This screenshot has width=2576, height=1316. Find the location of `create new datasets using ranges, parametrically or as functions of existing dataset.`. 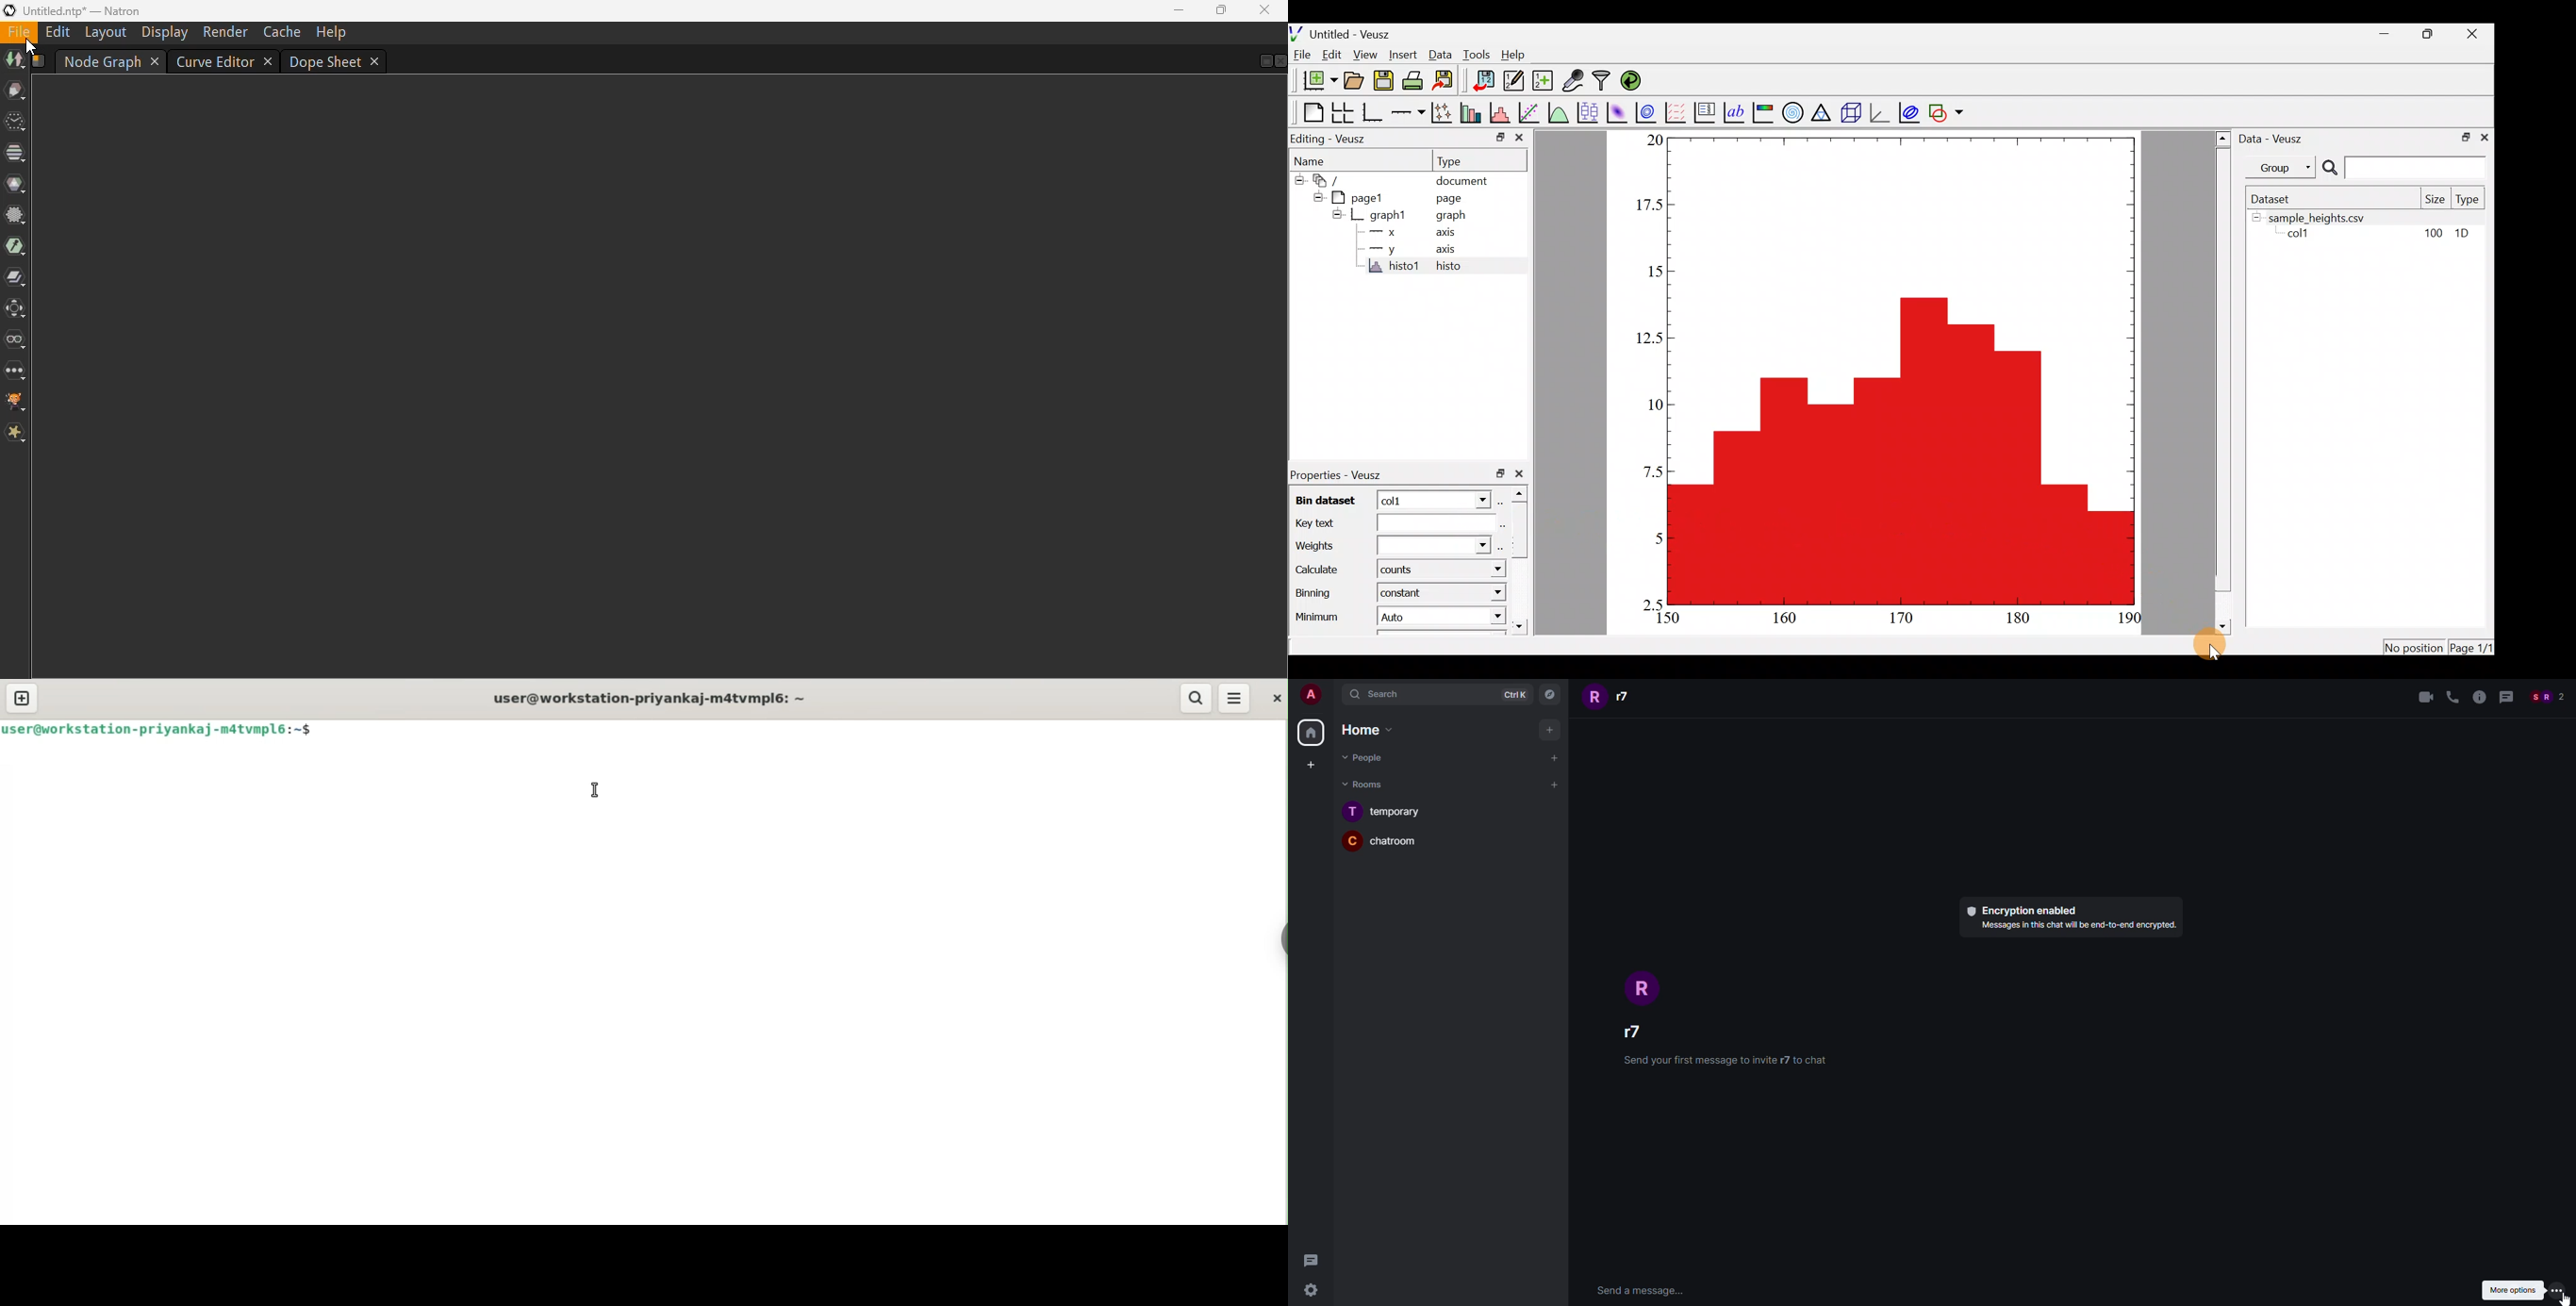

create new datasets using ranges, parametrically or as functions of existing dataset. is located at coordinates (1542, 80).